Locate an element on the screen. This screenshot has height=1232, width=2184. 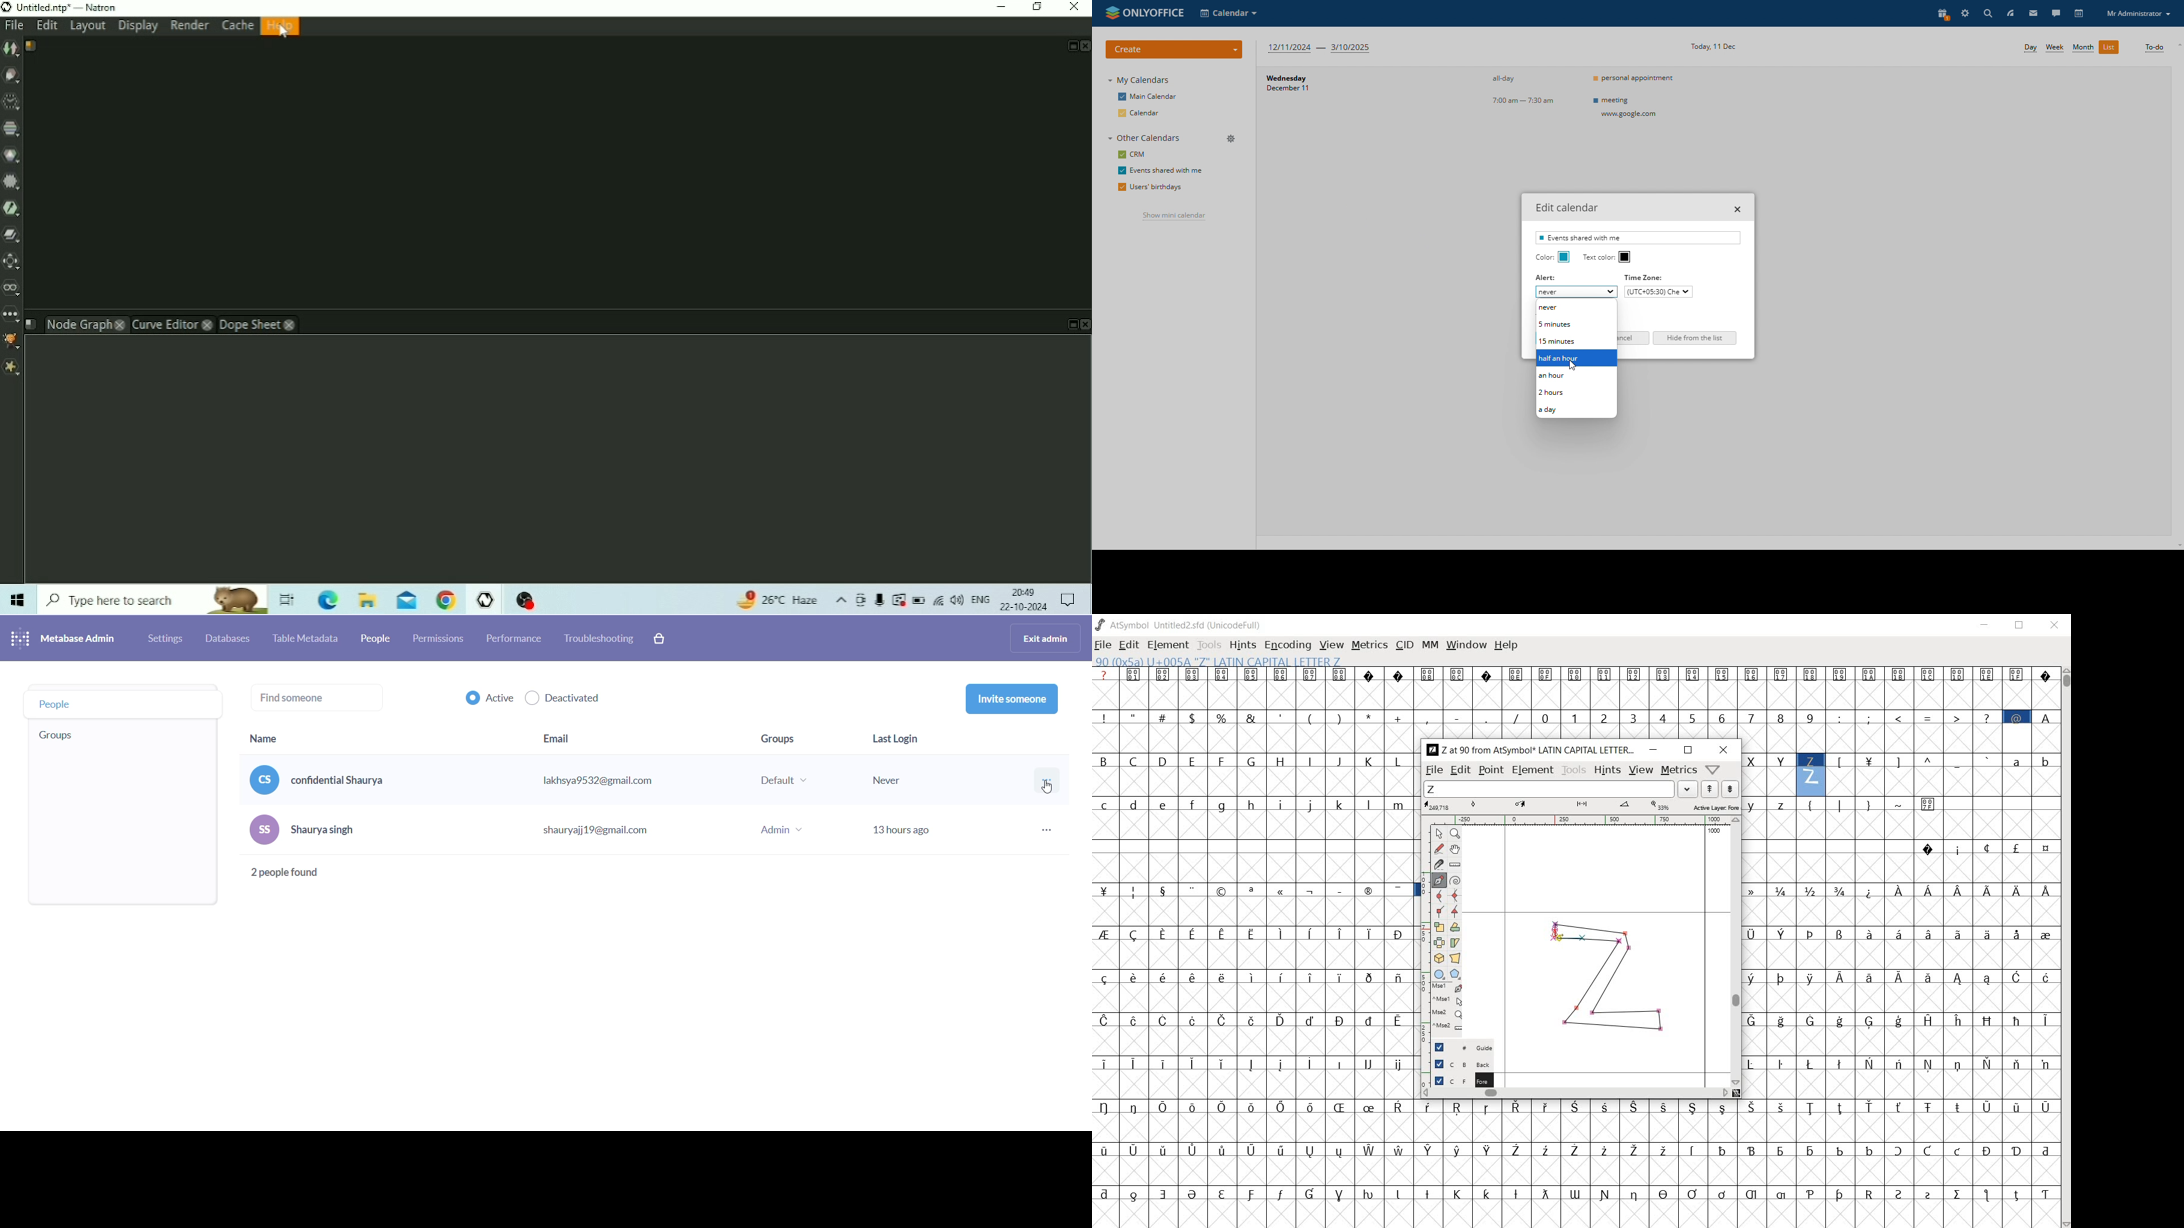
text color is located at coordinates (1625, 257).